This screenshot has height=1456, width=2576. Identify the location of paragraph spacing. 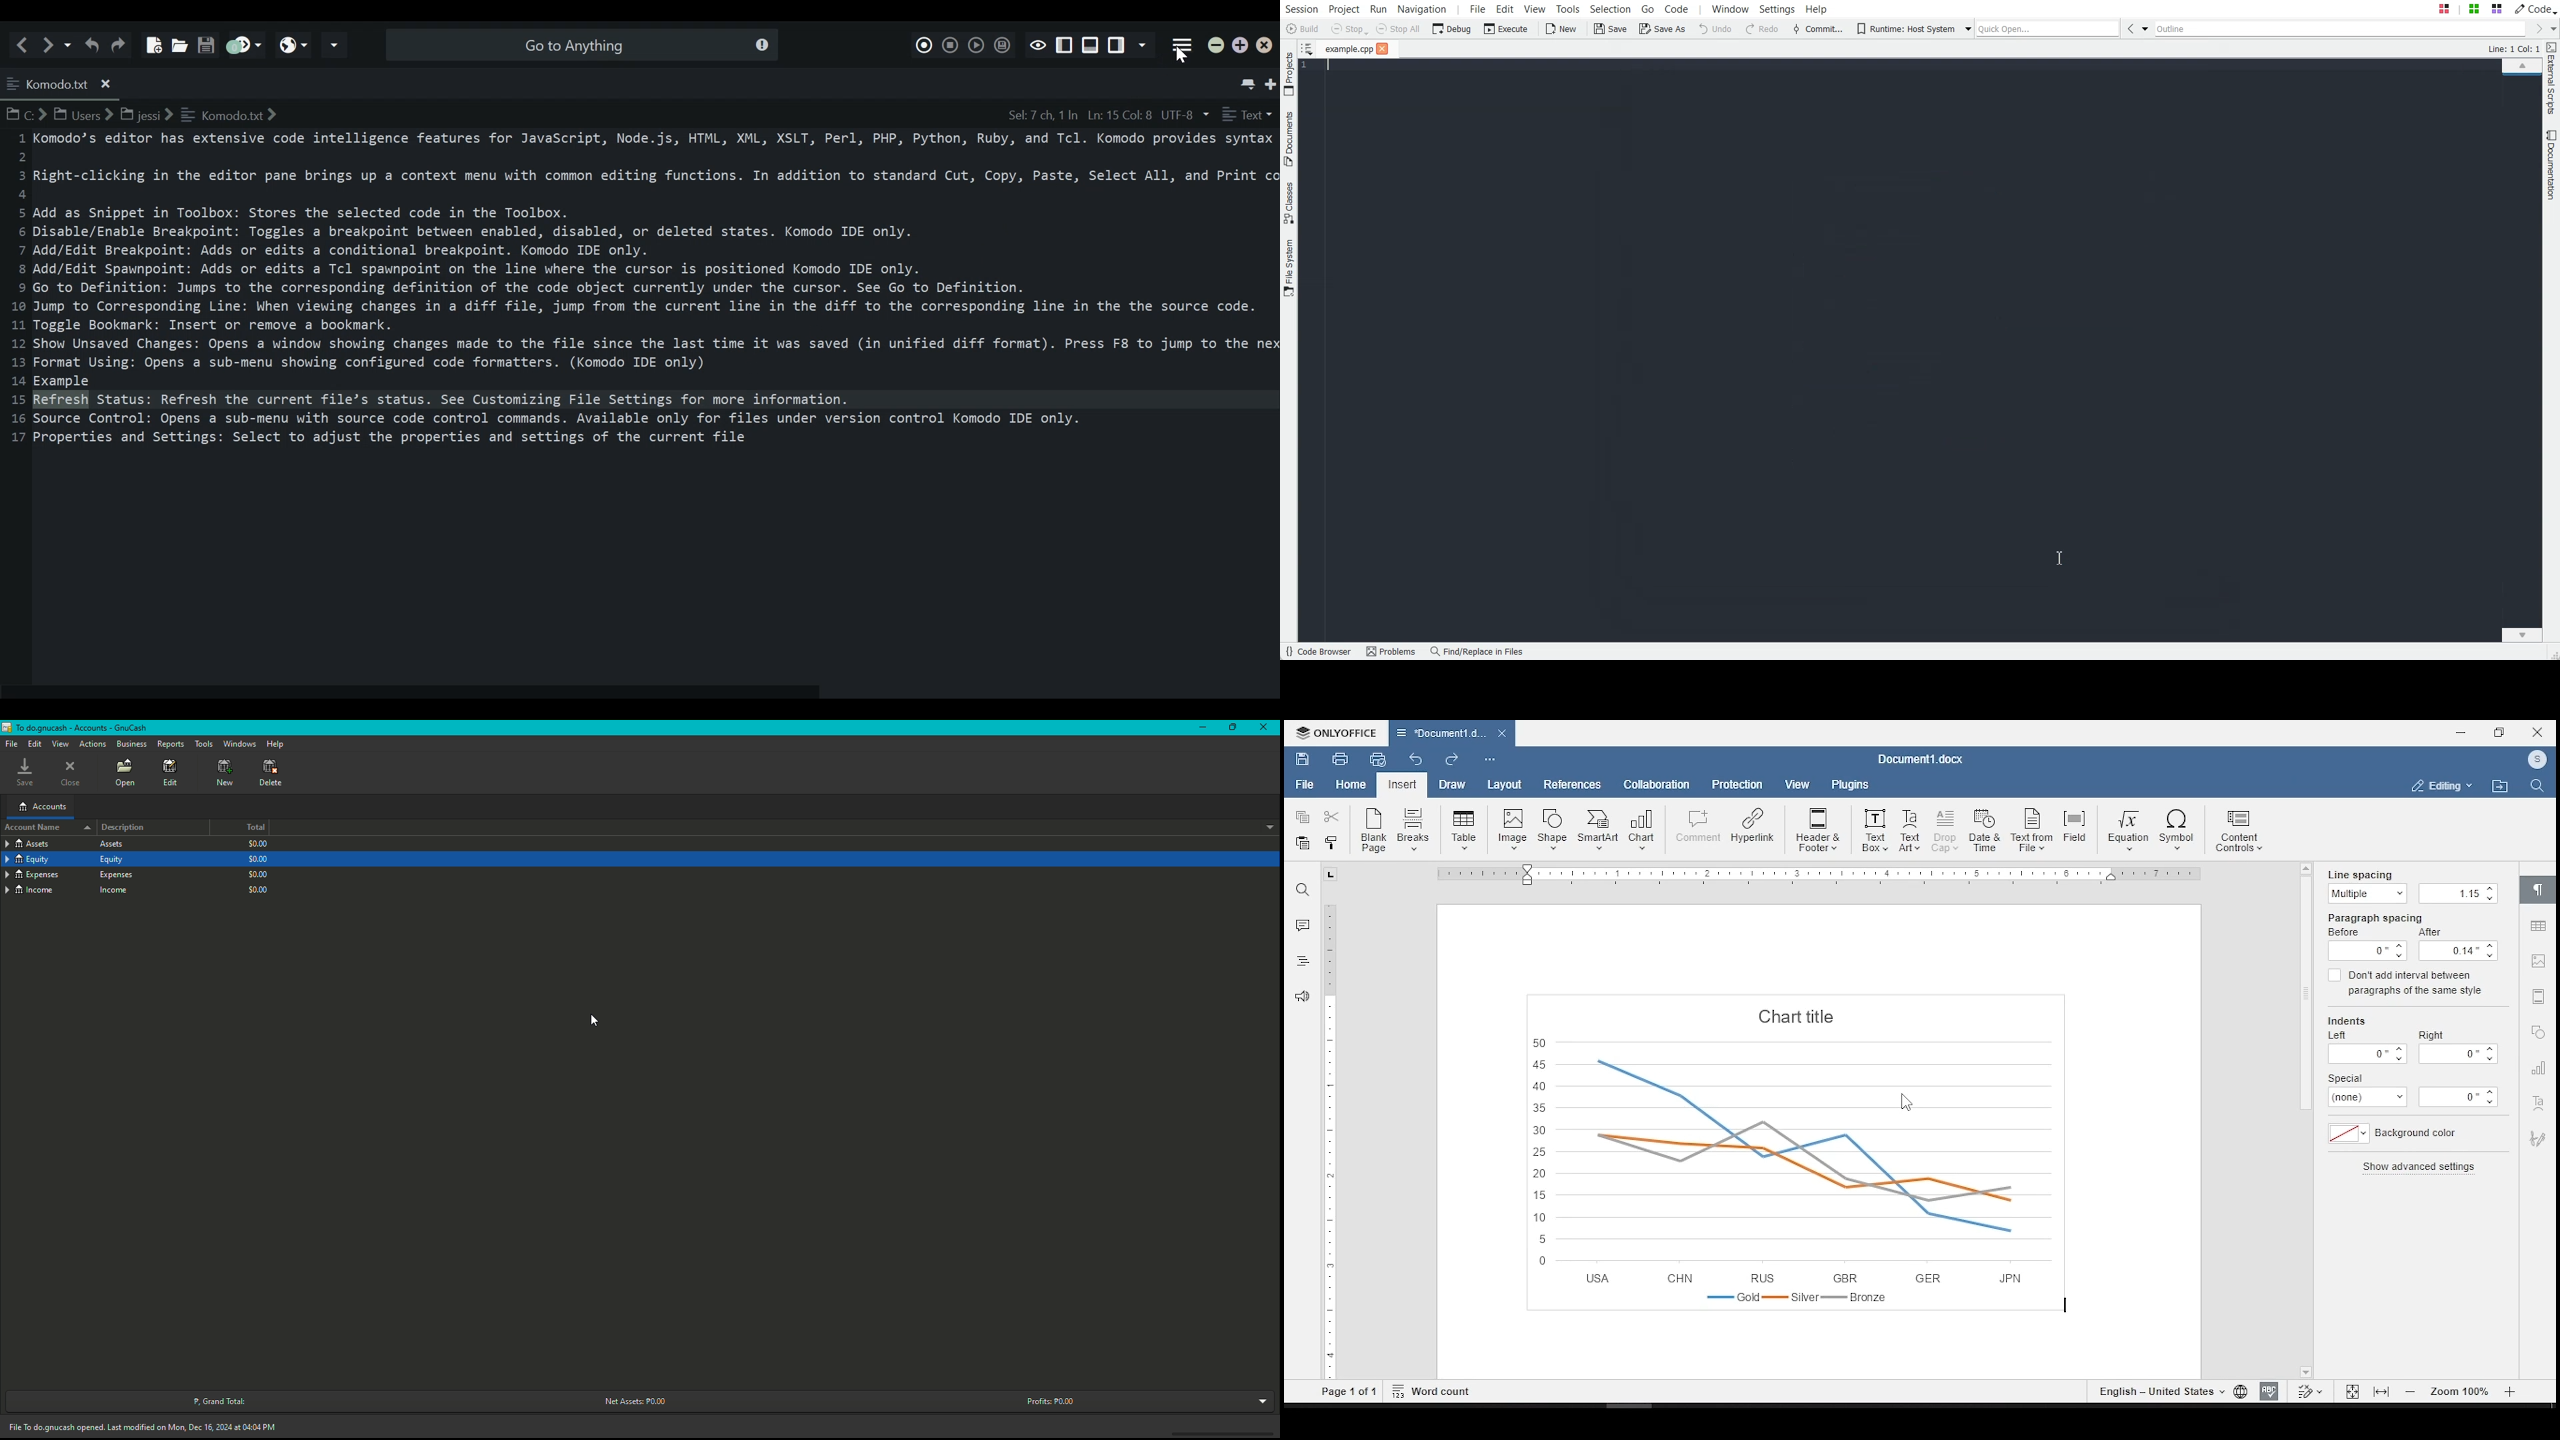
(2374, 917).